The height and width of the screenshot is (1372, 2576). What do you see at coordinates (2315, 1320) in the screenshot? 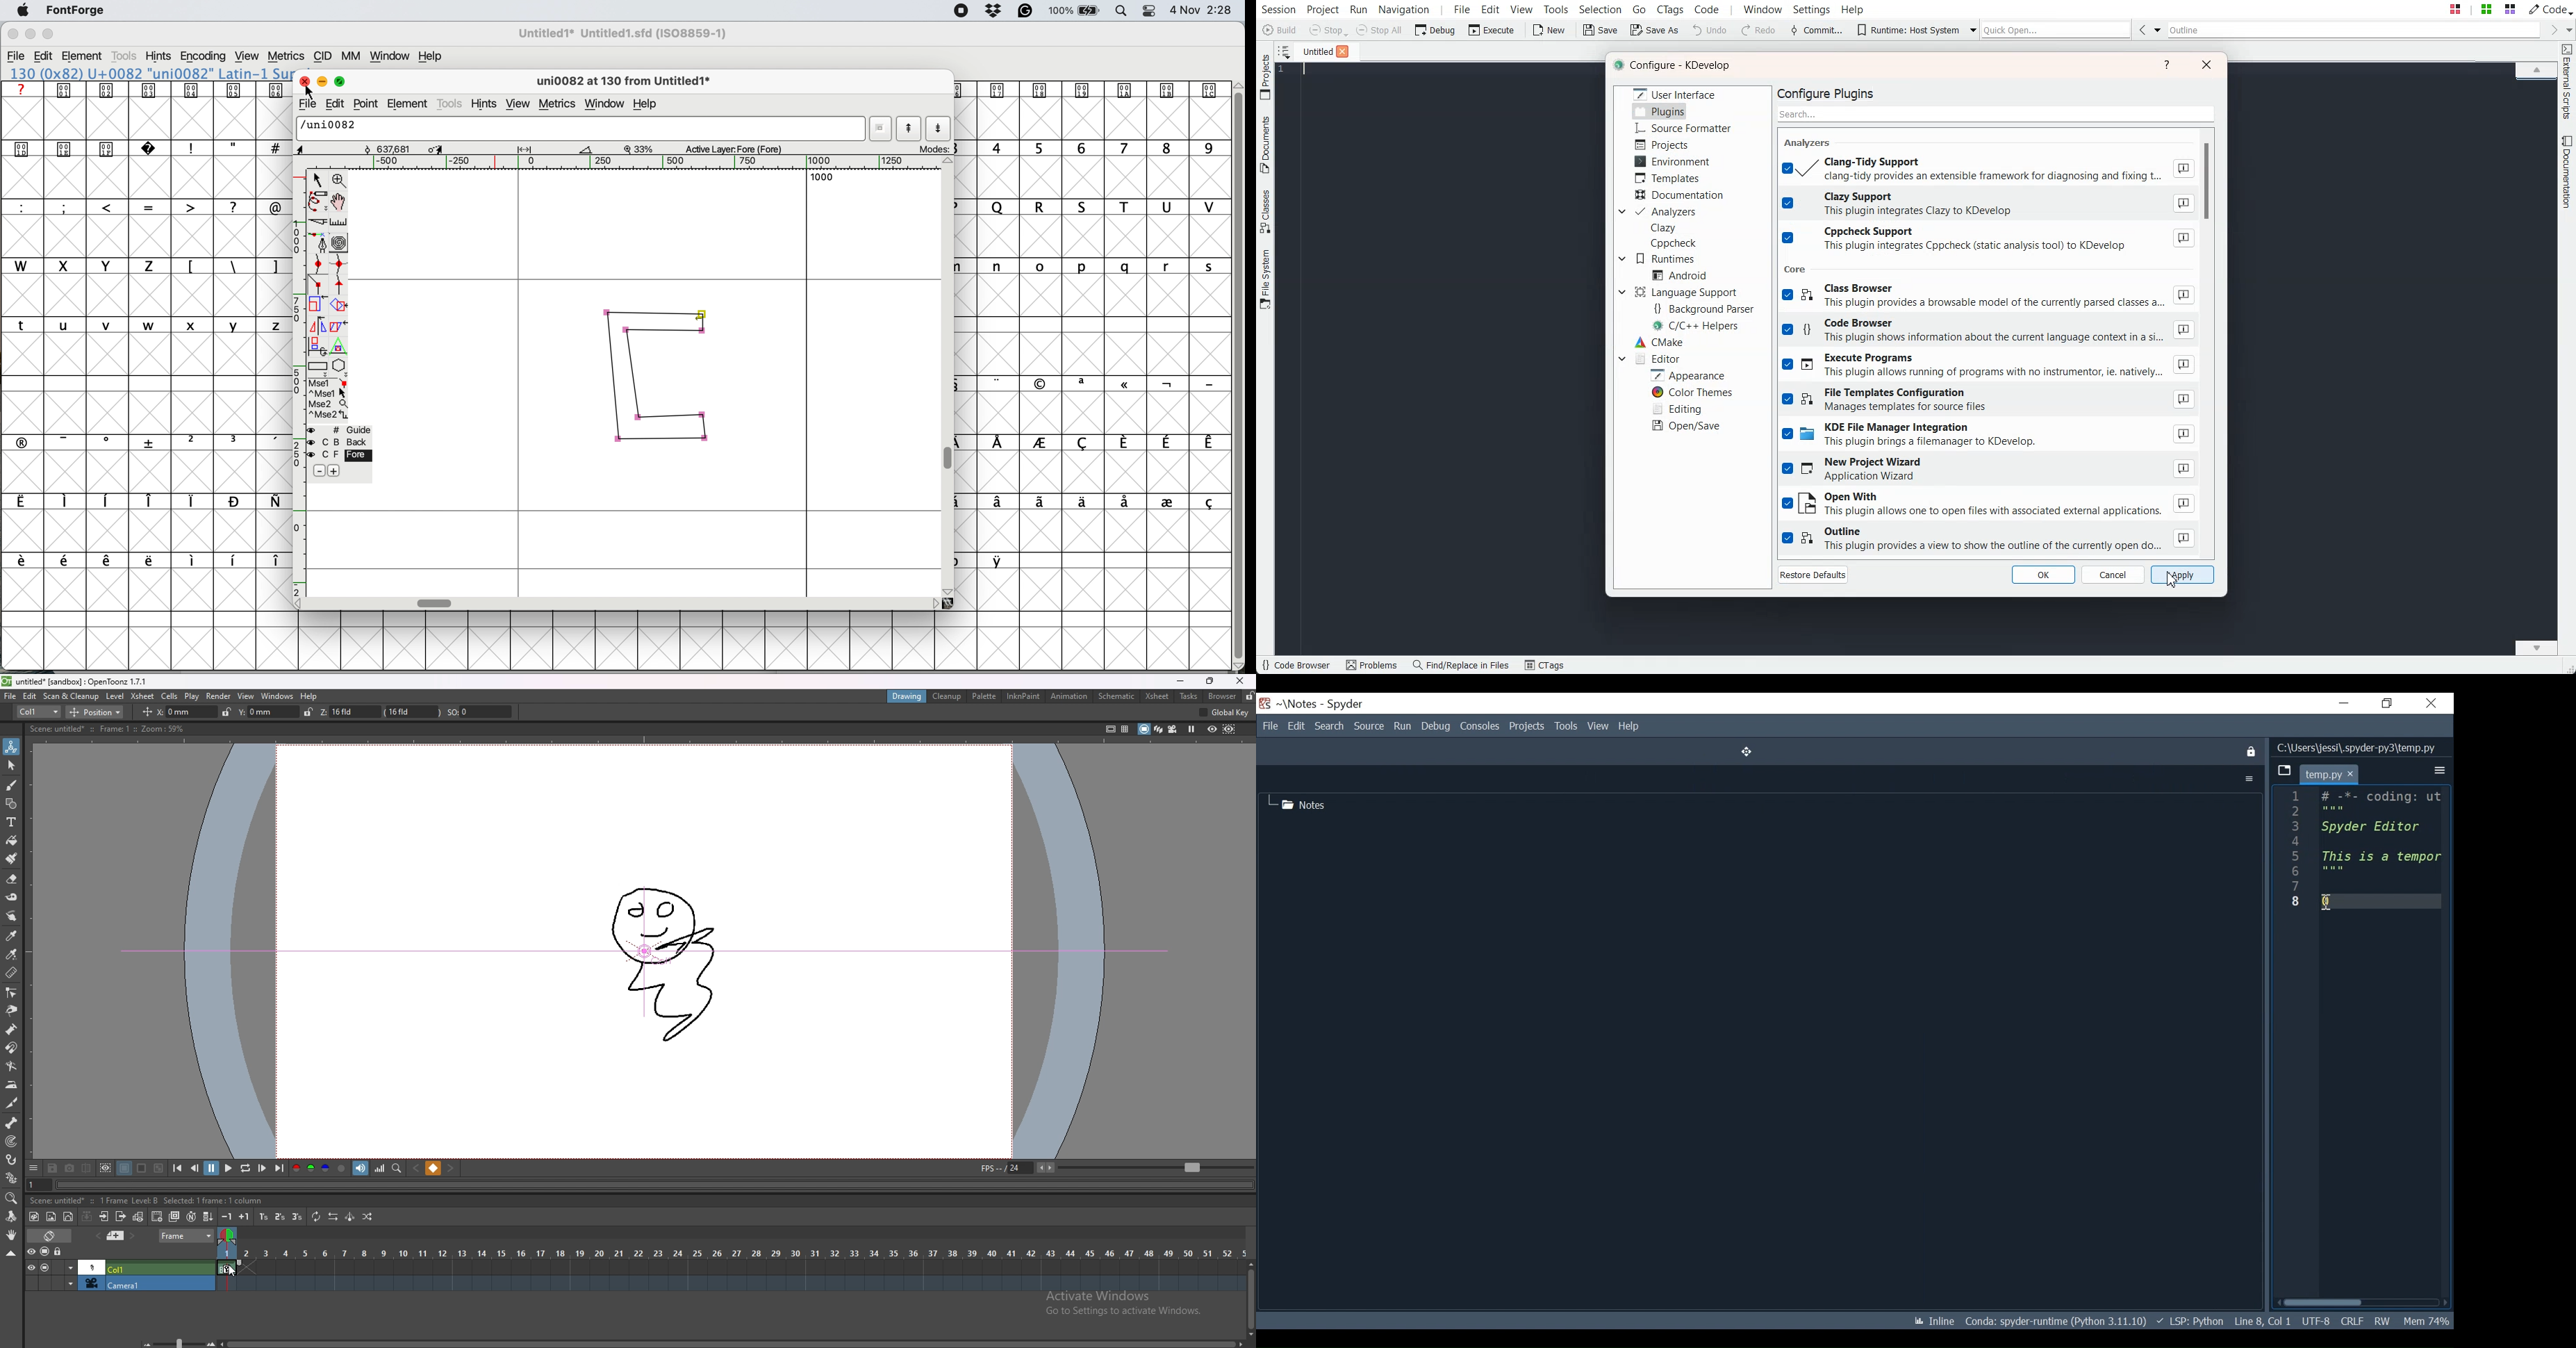
I see `UTF-8` at bounding box center [2315, 1320].